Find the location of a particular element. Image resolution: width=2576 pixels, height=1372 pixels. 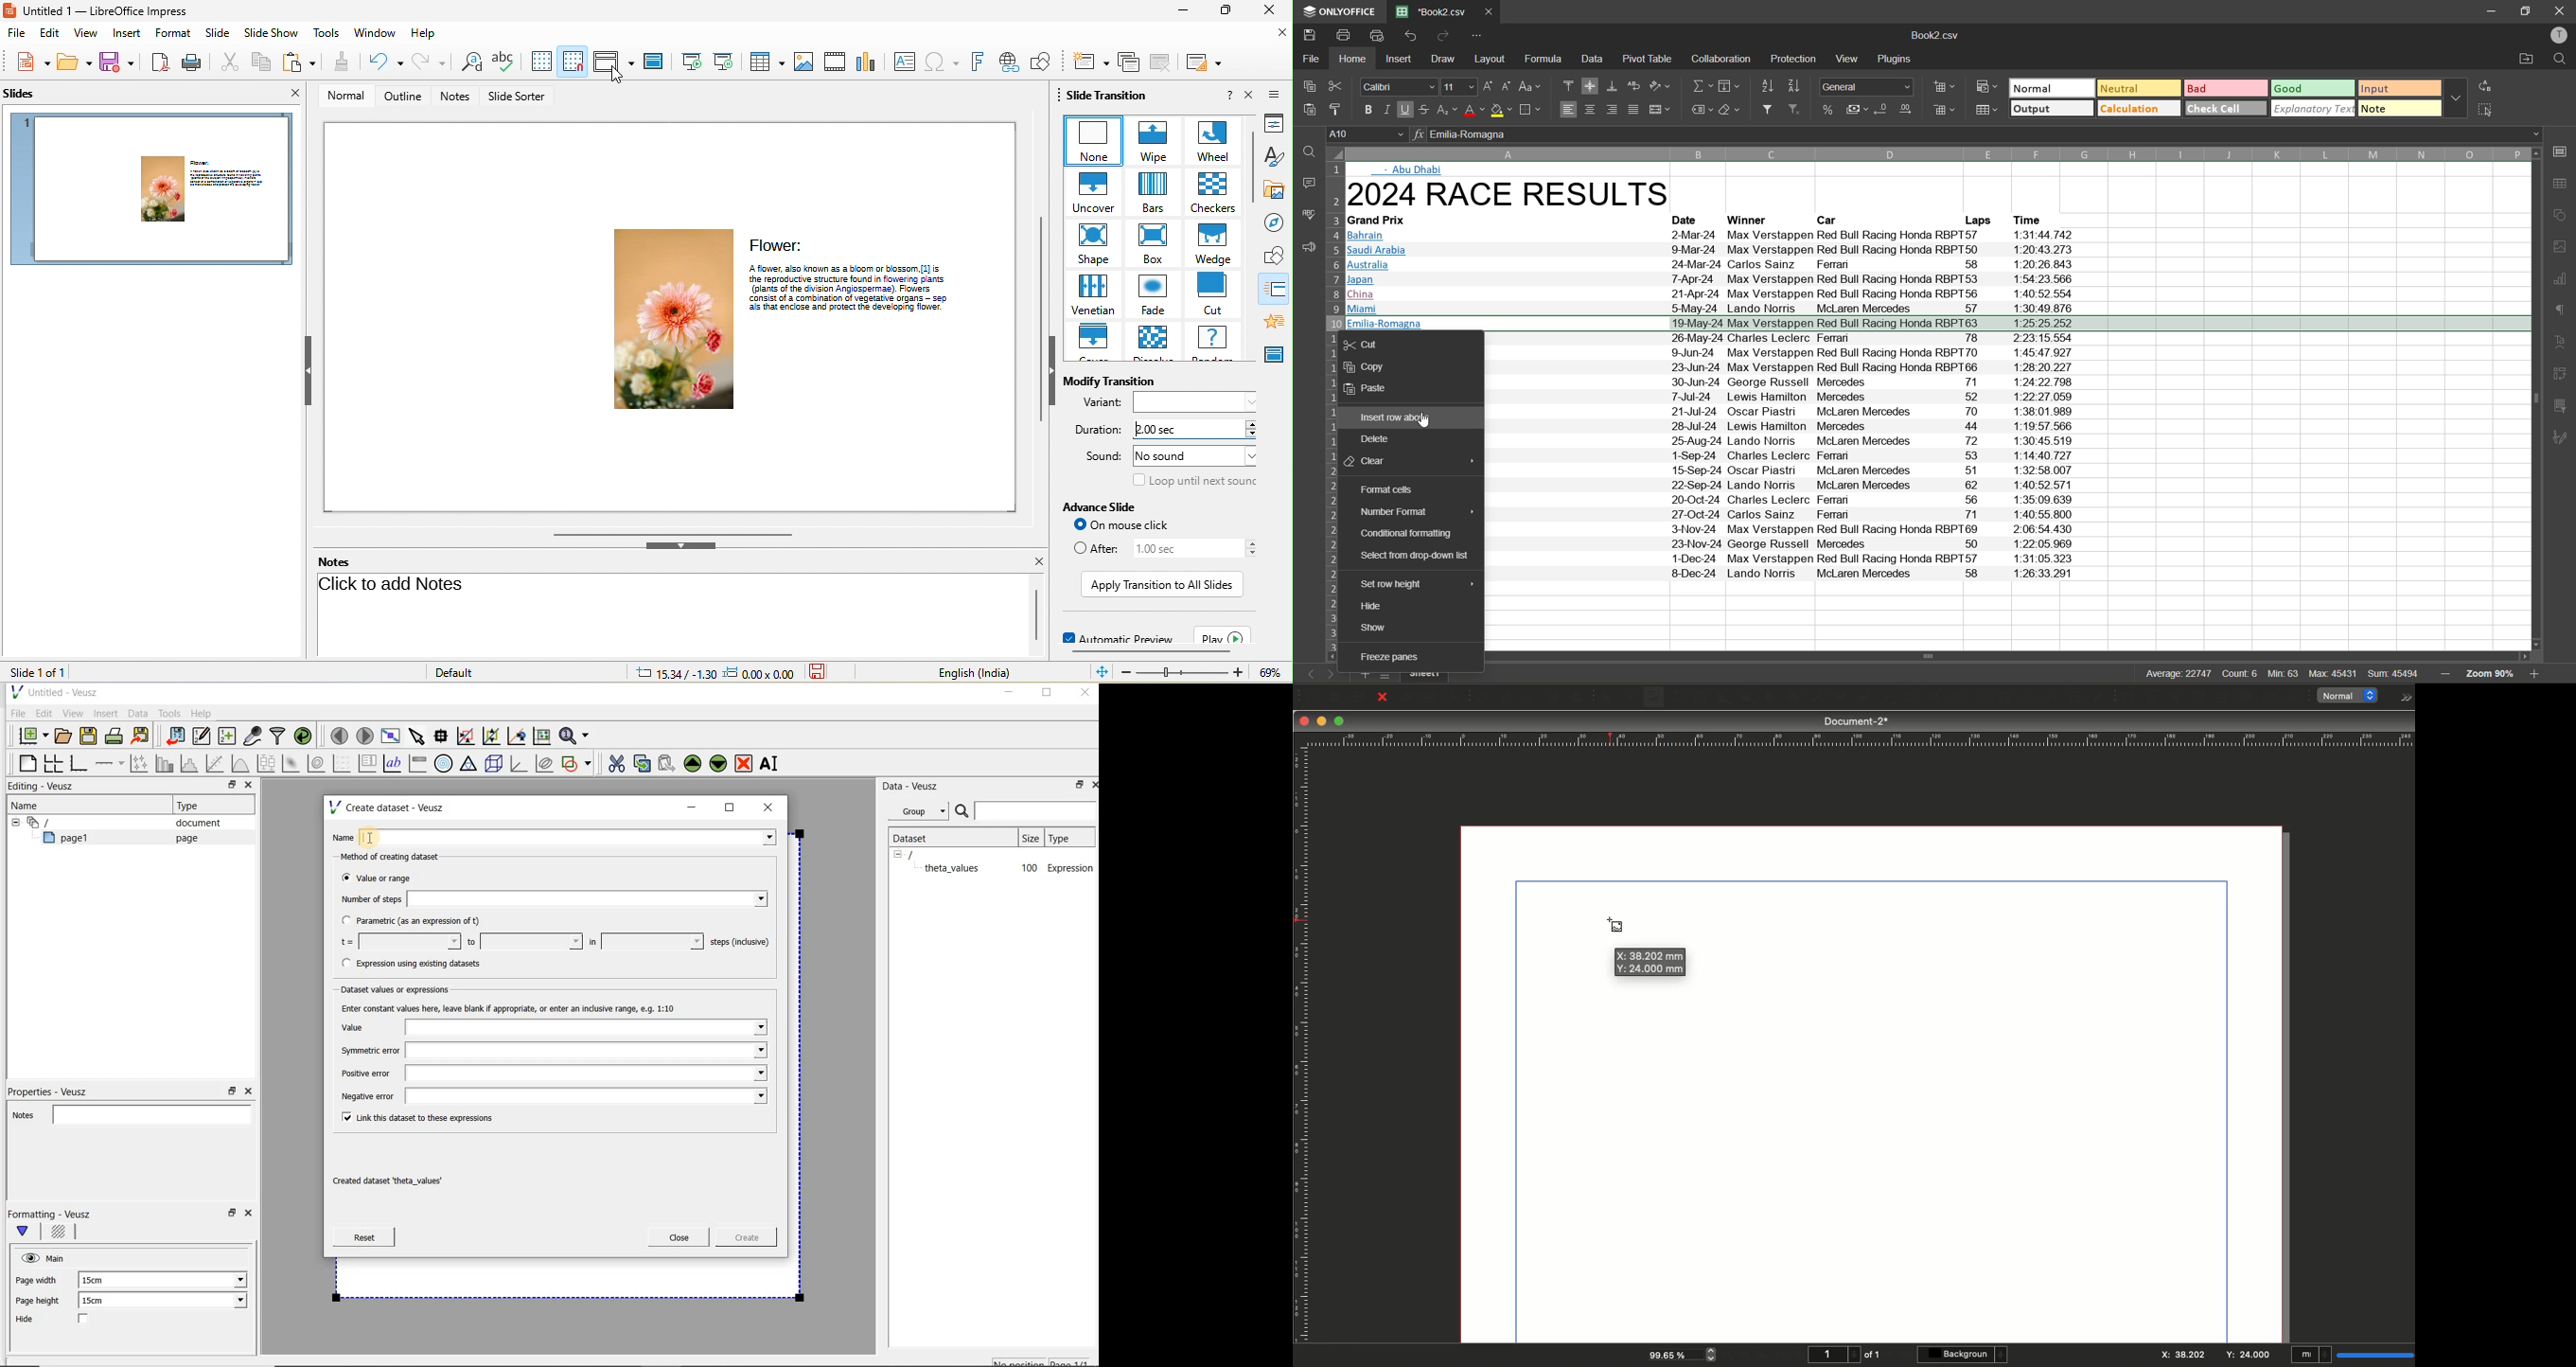

Properties - Veusz is located at coordinates (54, 1089).